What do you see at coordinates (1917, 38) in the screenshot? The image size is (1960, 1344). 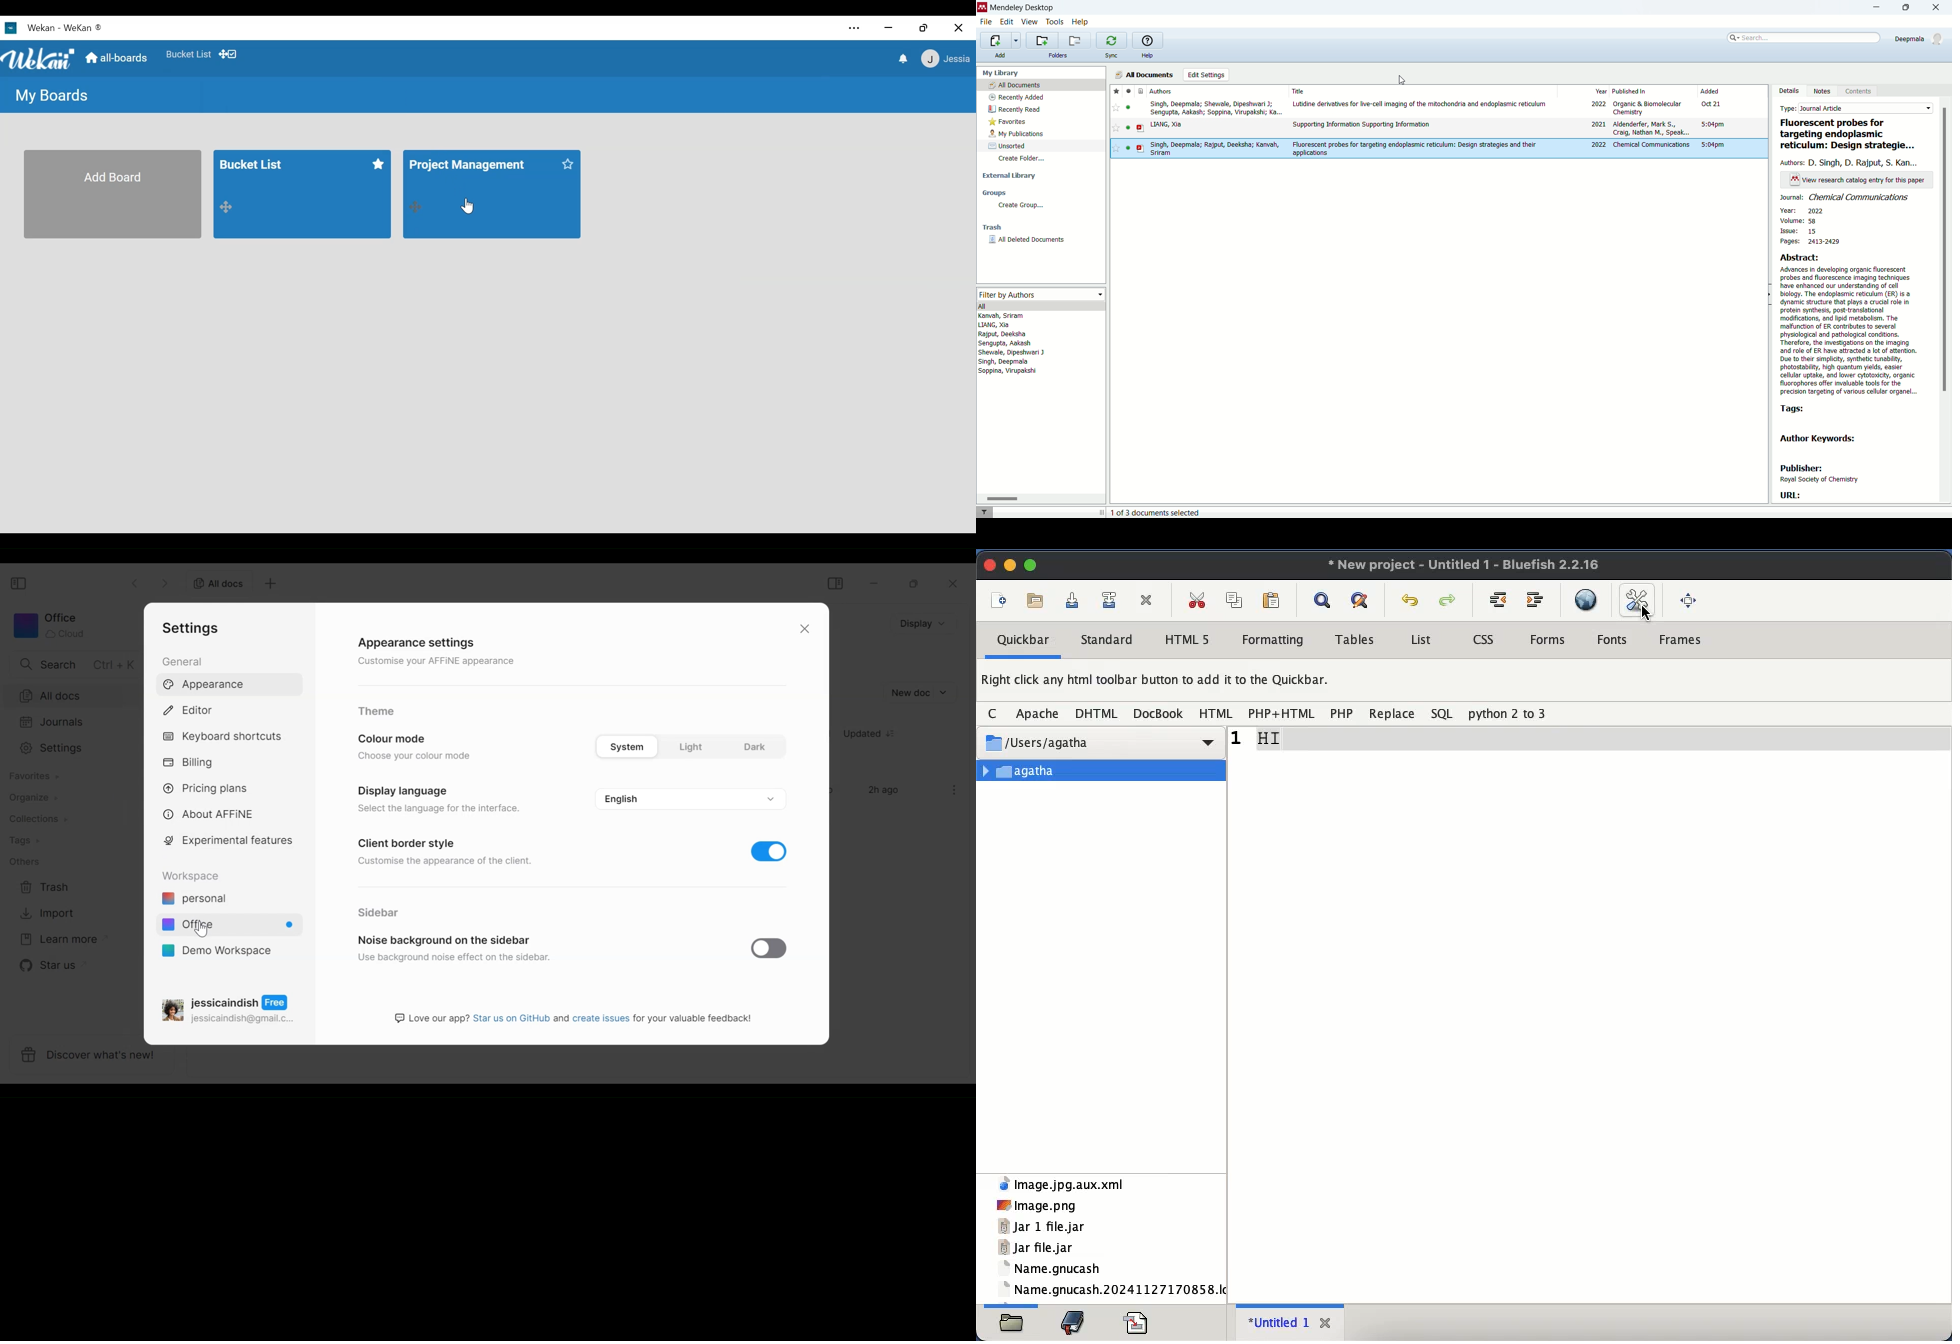 I see `account` at bounding box center [1917, 38].